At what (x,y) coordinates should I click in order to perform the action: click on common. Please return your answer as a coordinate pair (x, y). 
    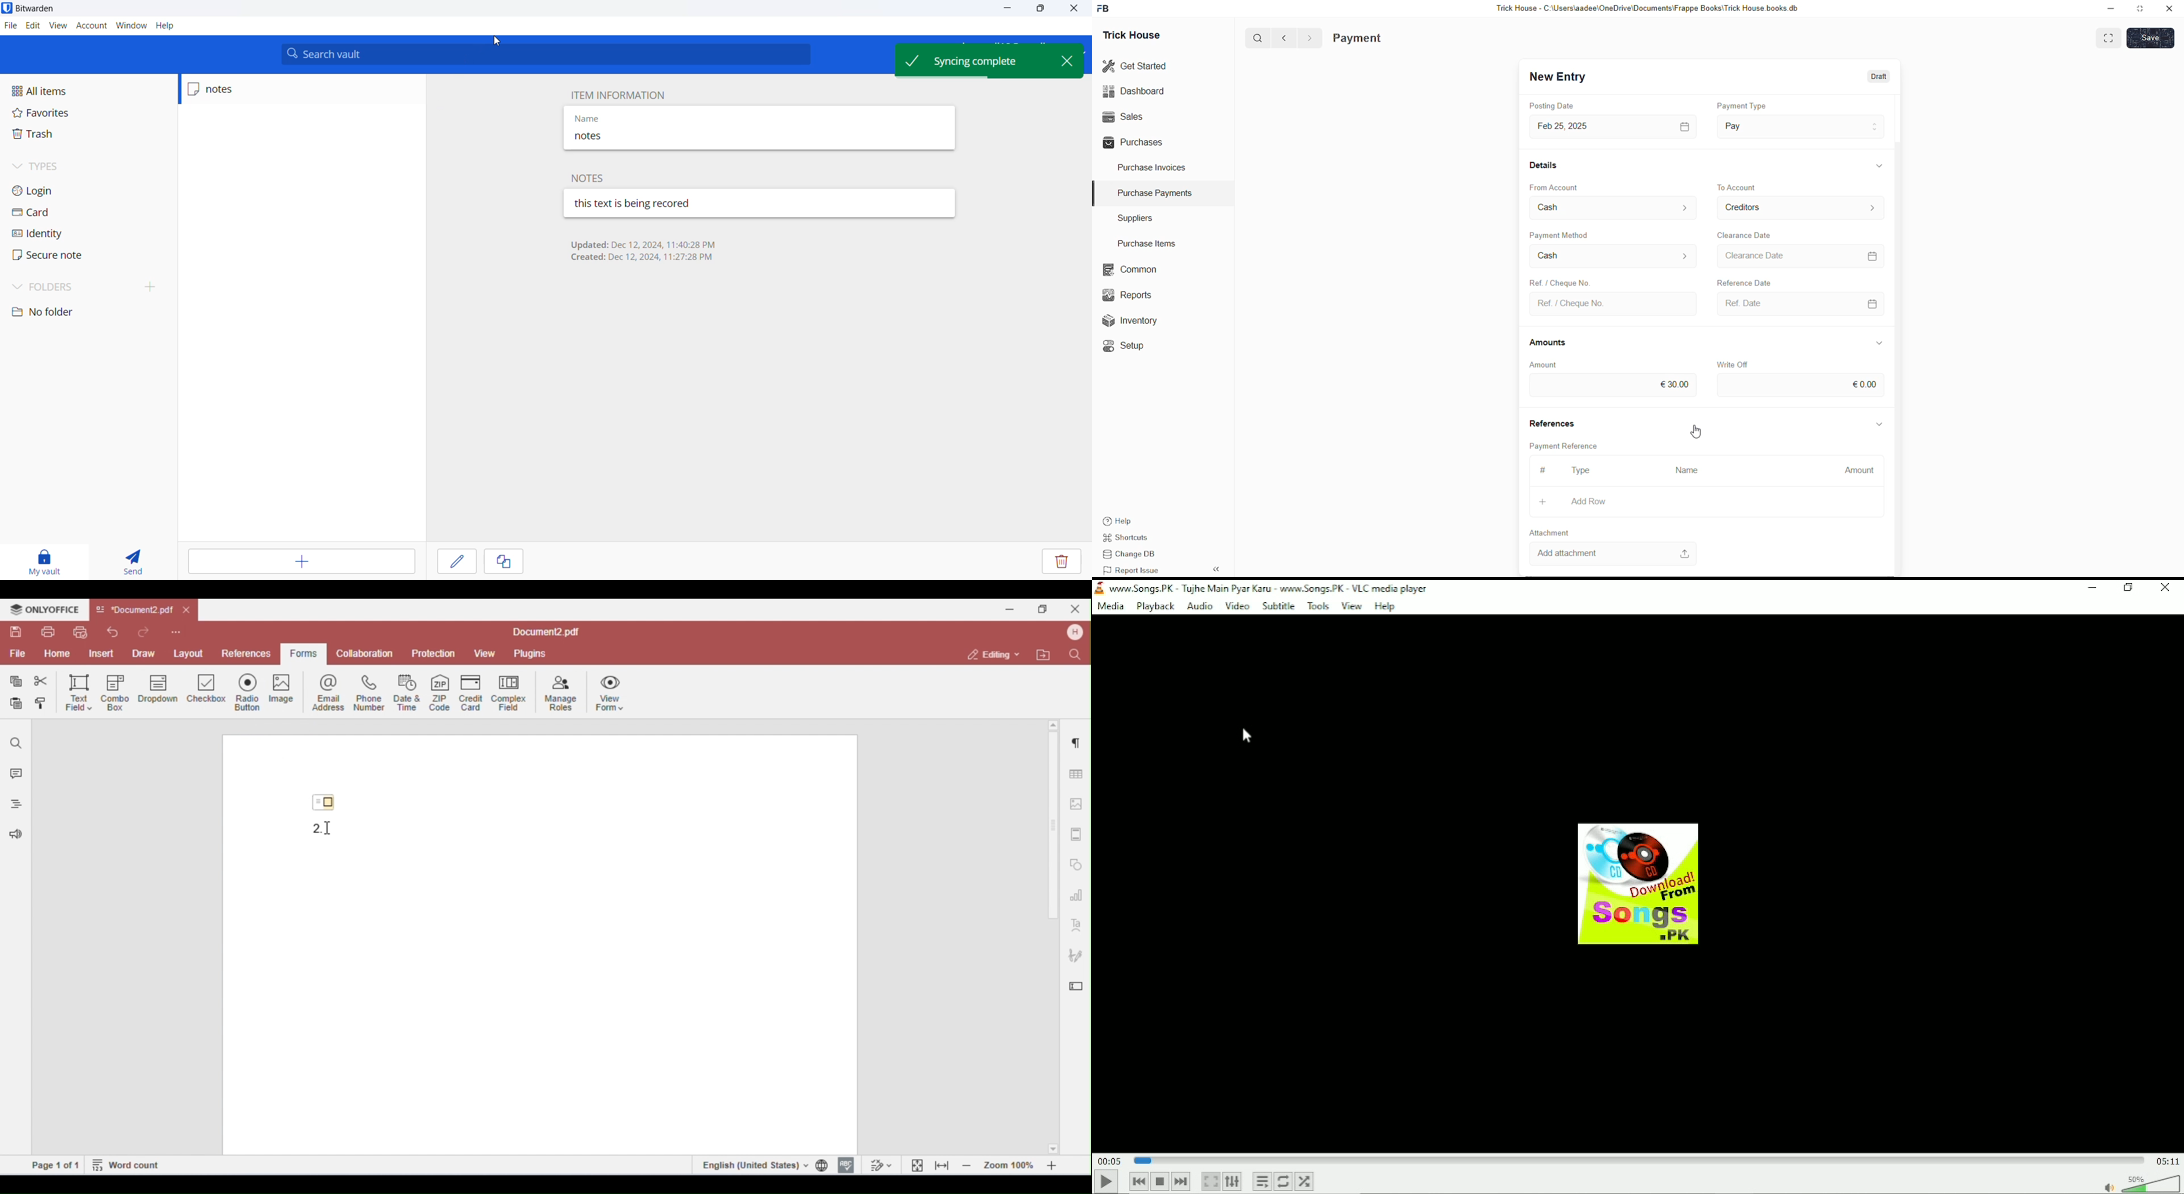
    Looking at the image, I should click on (1132, 270).